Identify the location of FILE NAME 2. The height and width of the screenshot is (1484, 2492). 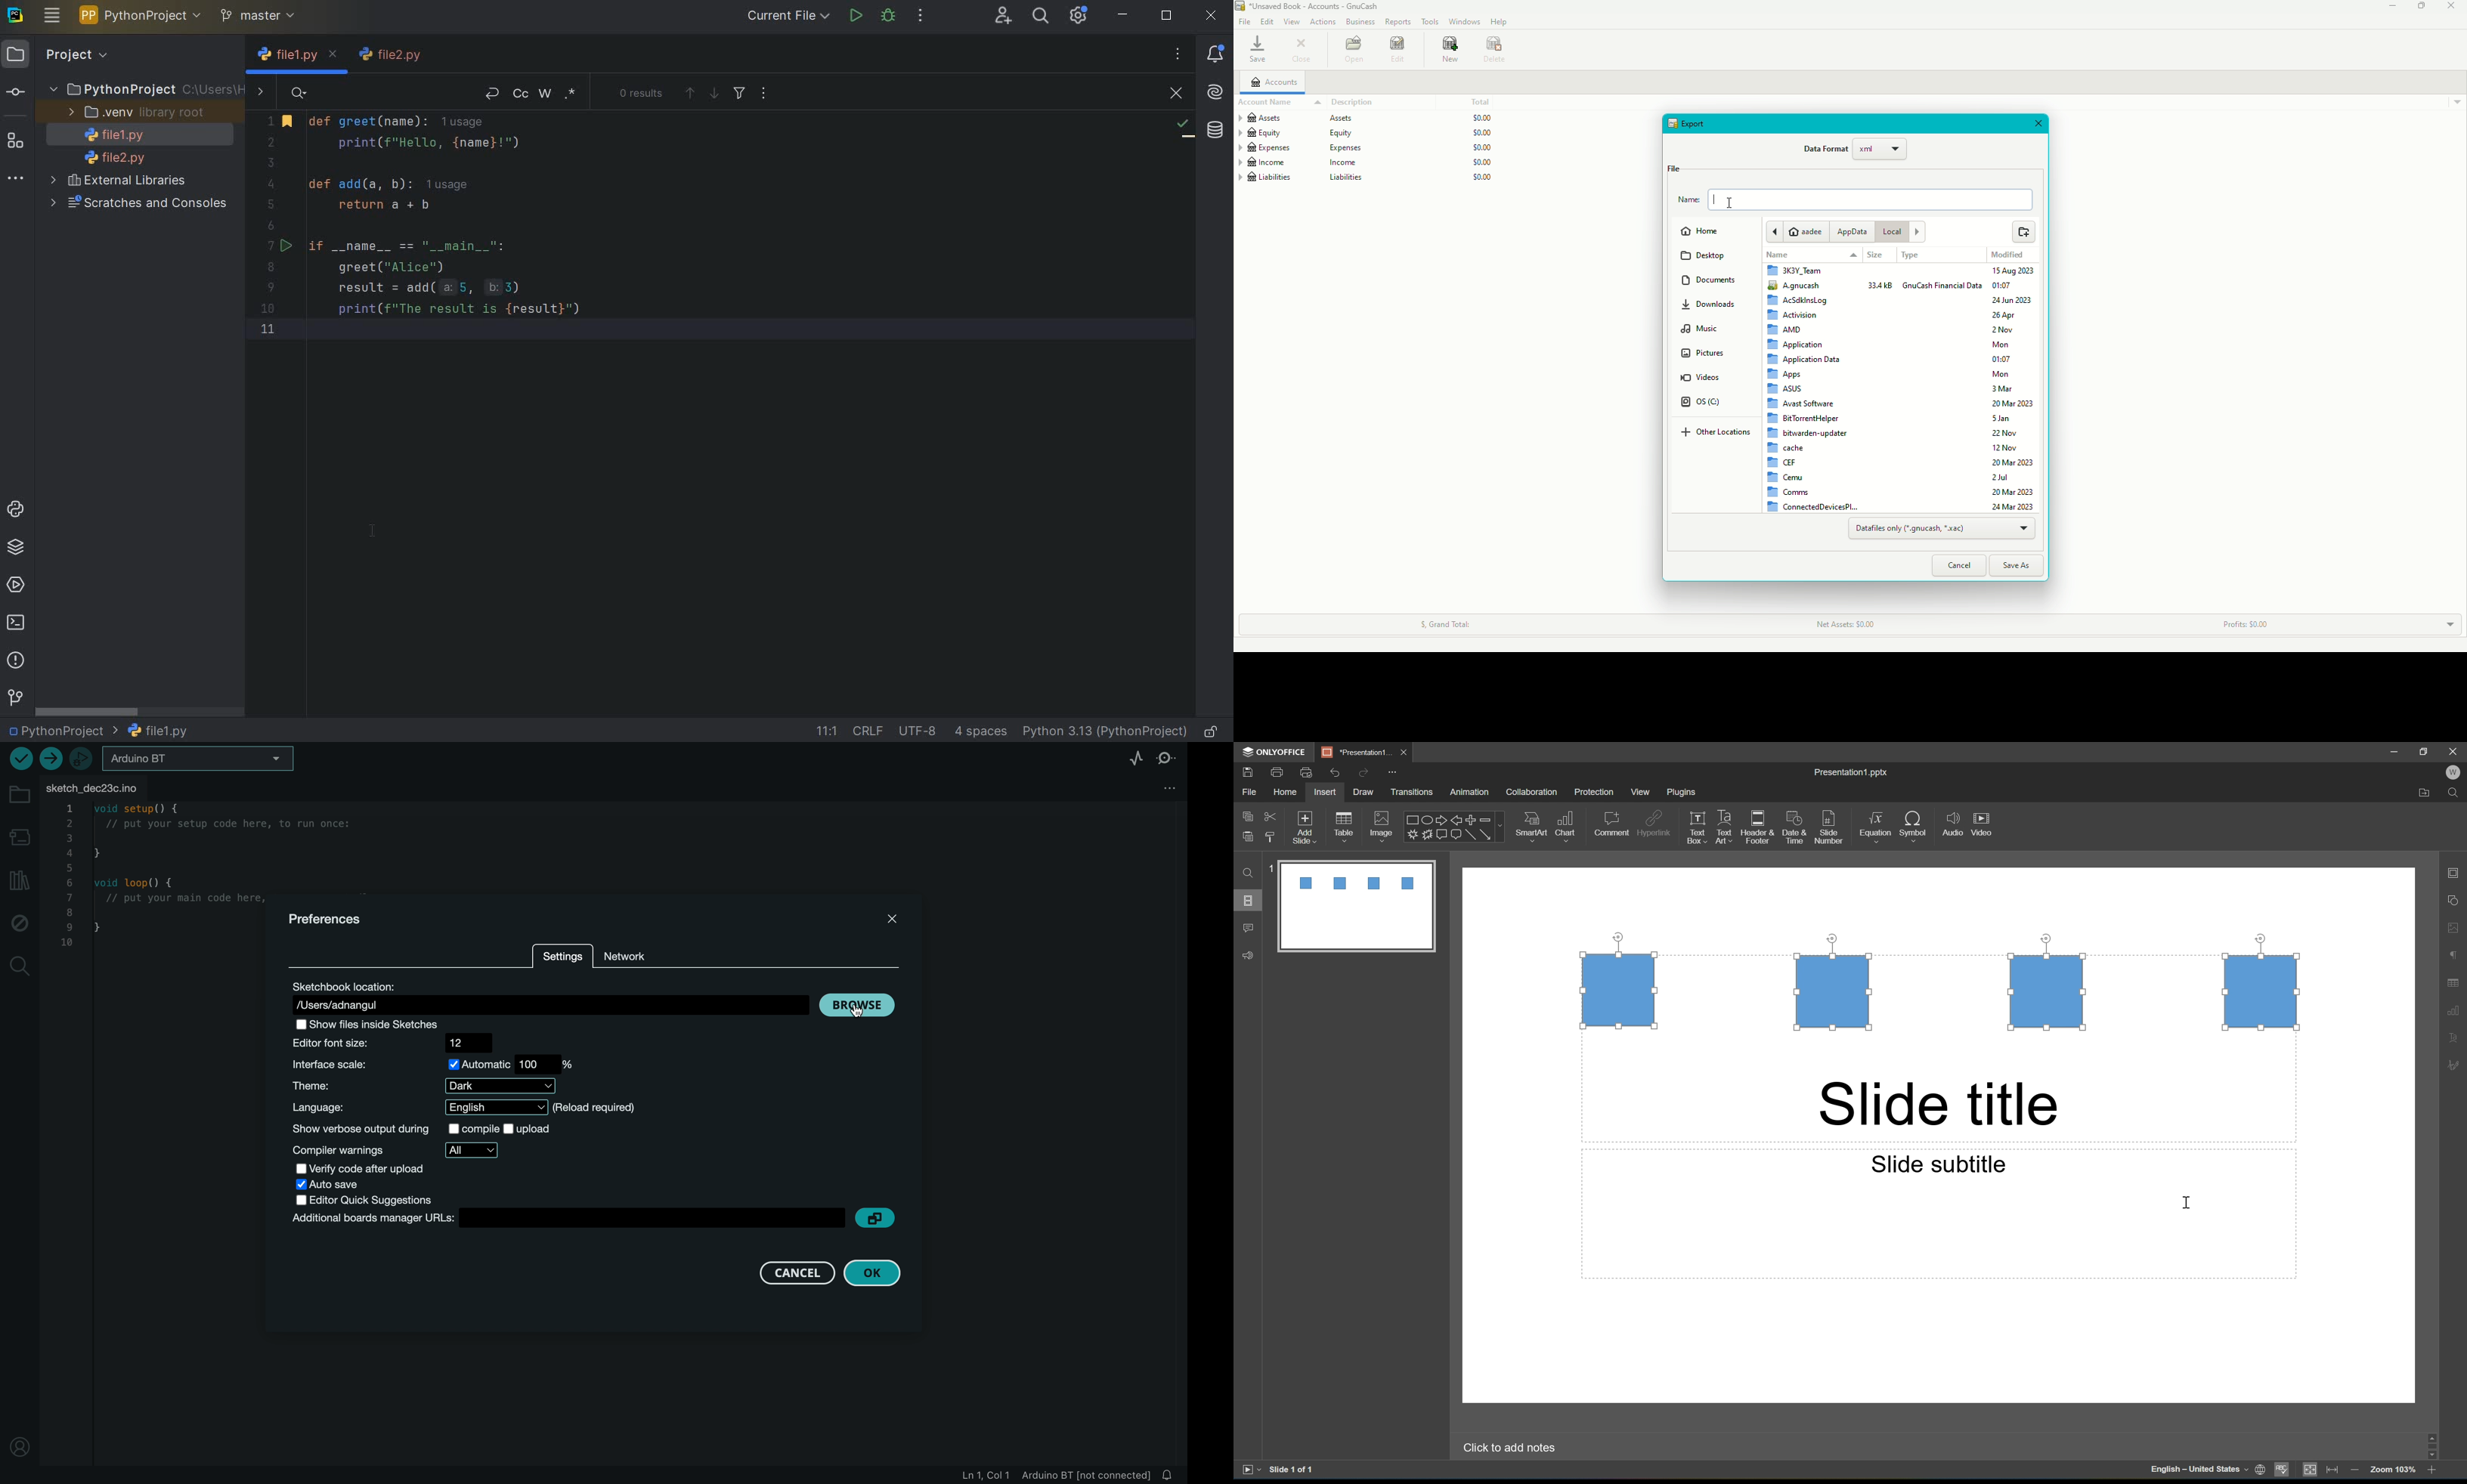
(107, 159).